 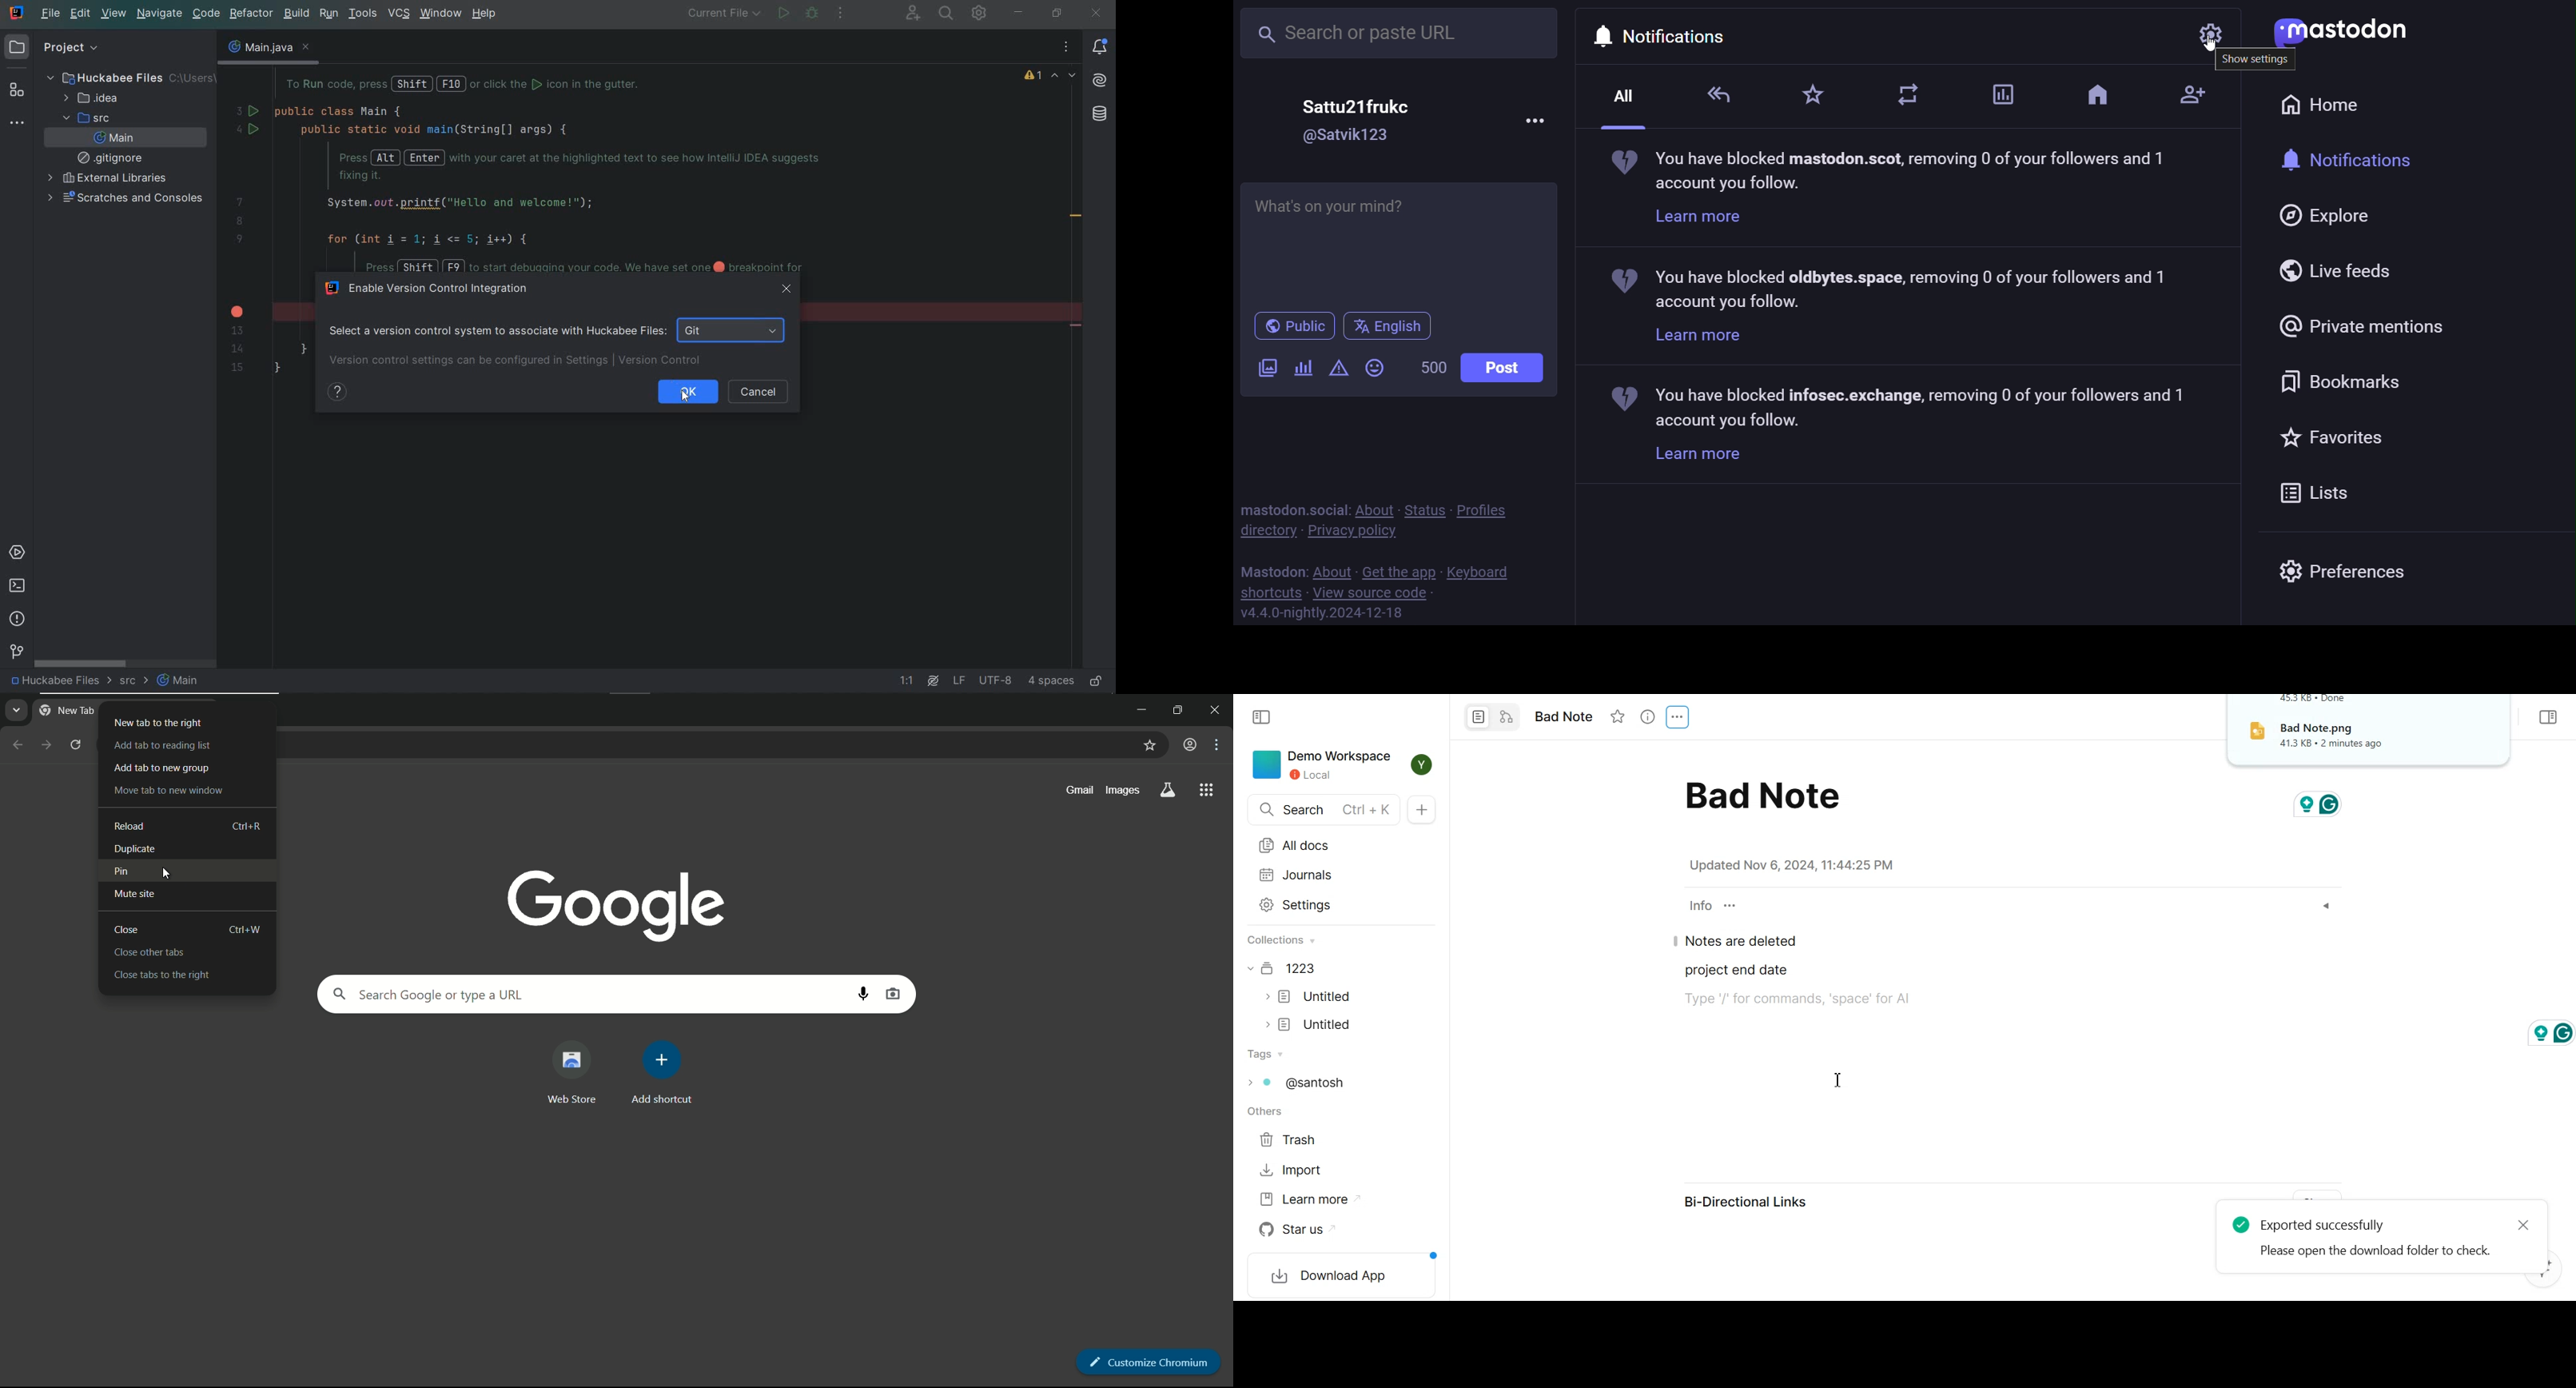 I want to click on view source code, so click(x=1372, y=593).